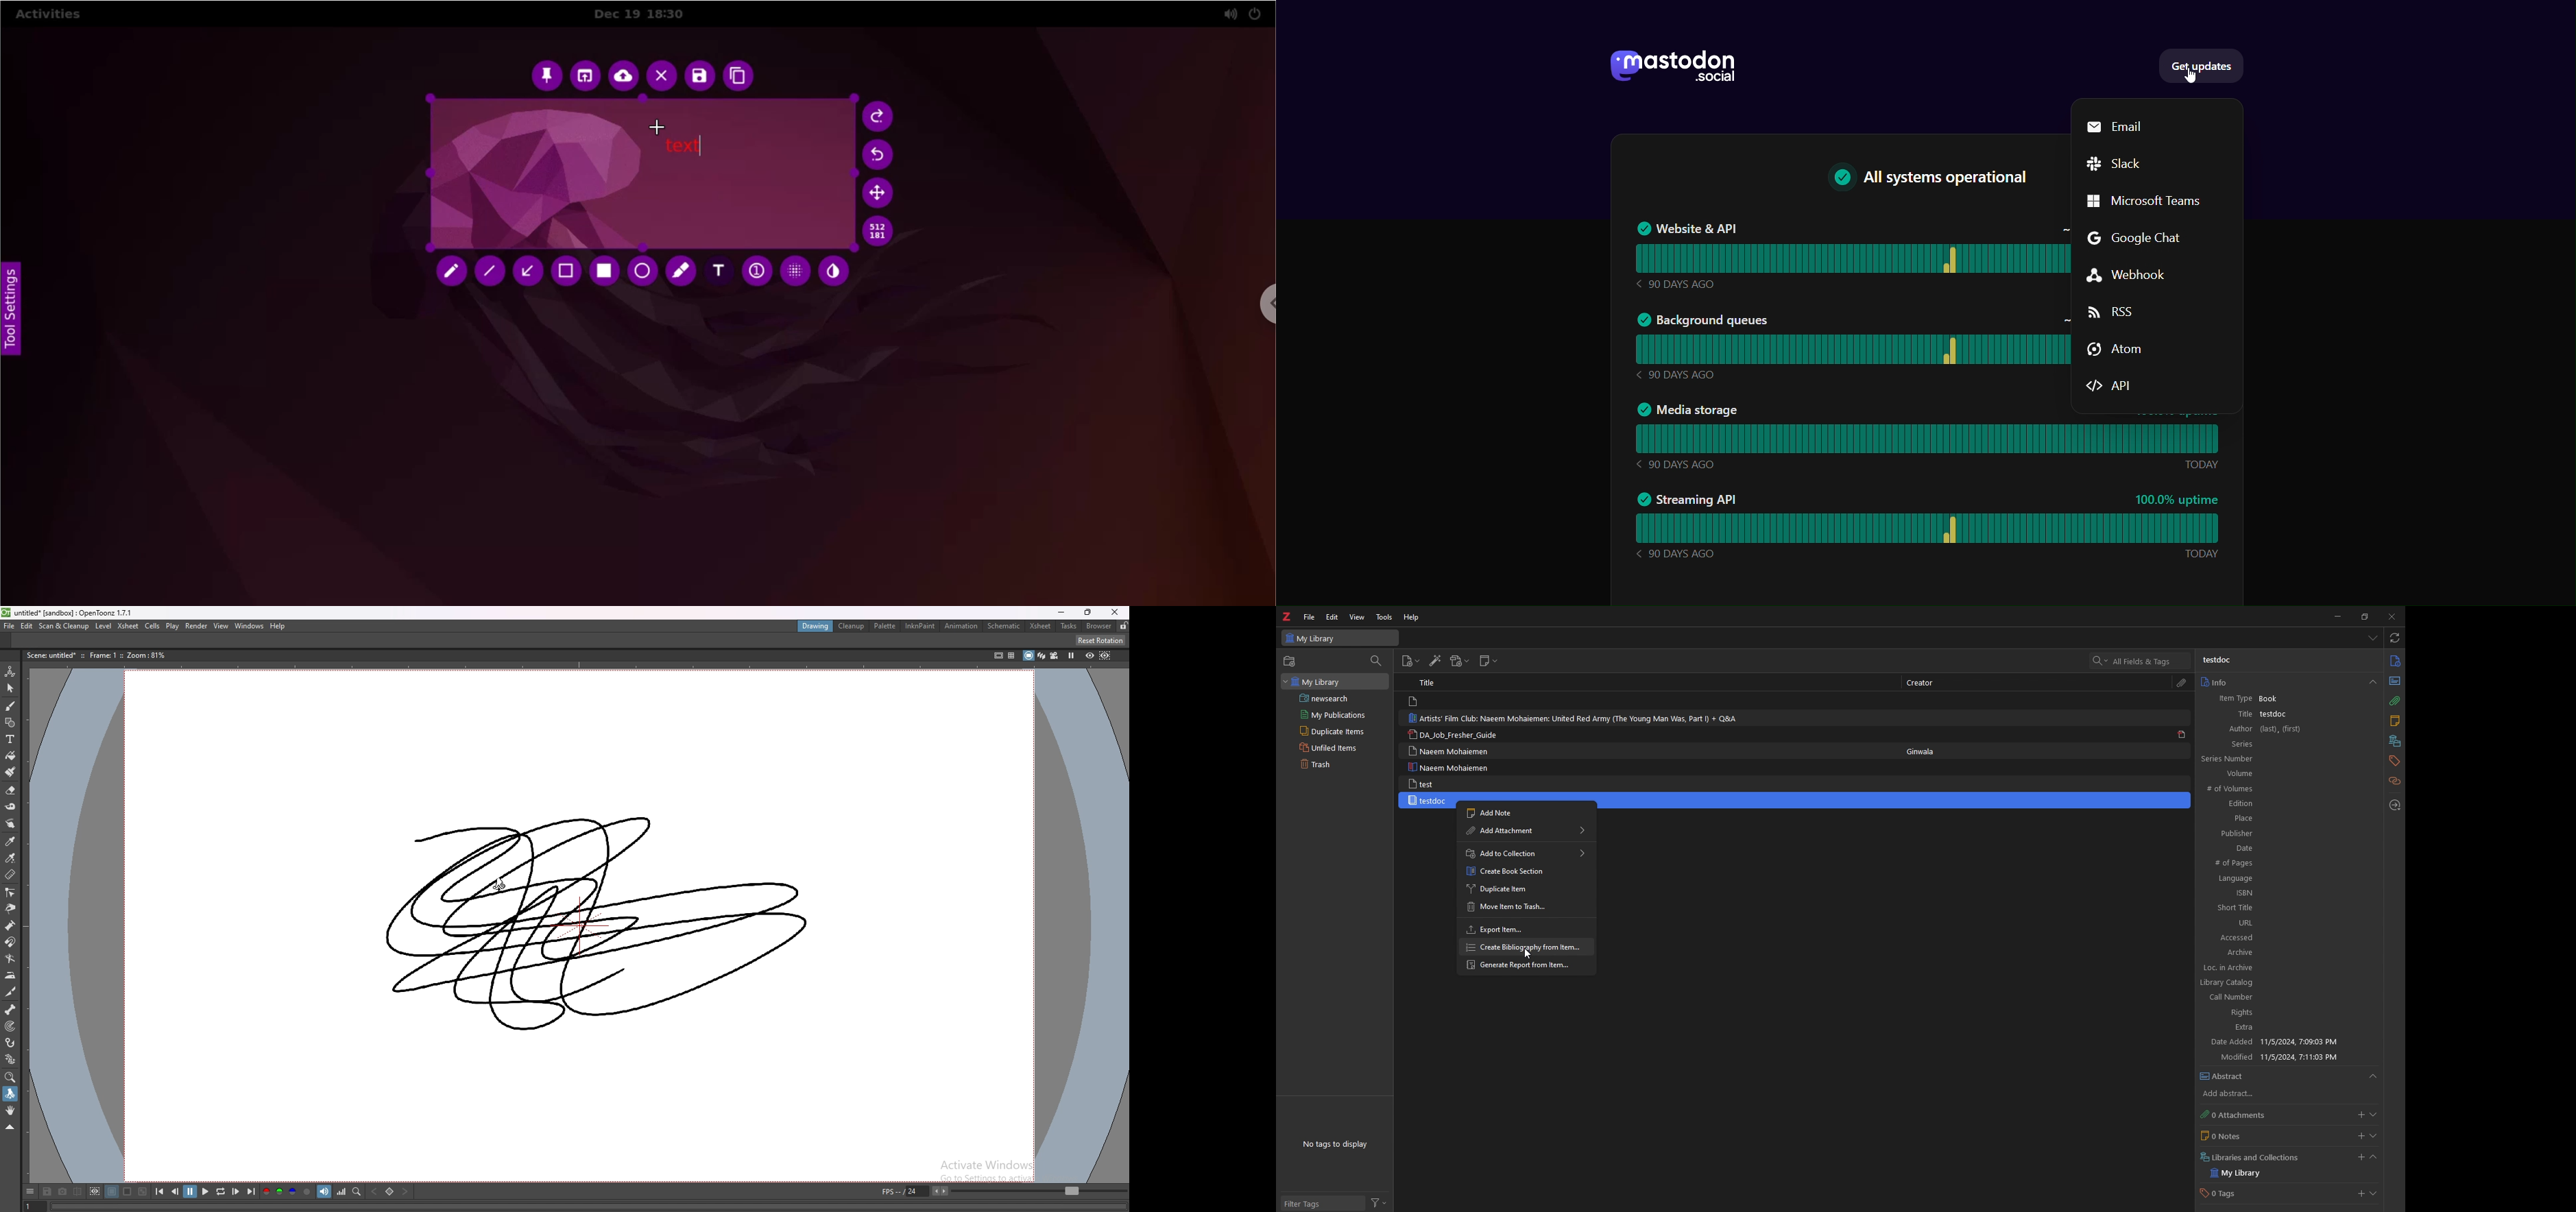 This screenshot has height=1232, width=2576. Describe the element at coordinates (1377, 660) in the screenshot. I see `filter items` at that location.